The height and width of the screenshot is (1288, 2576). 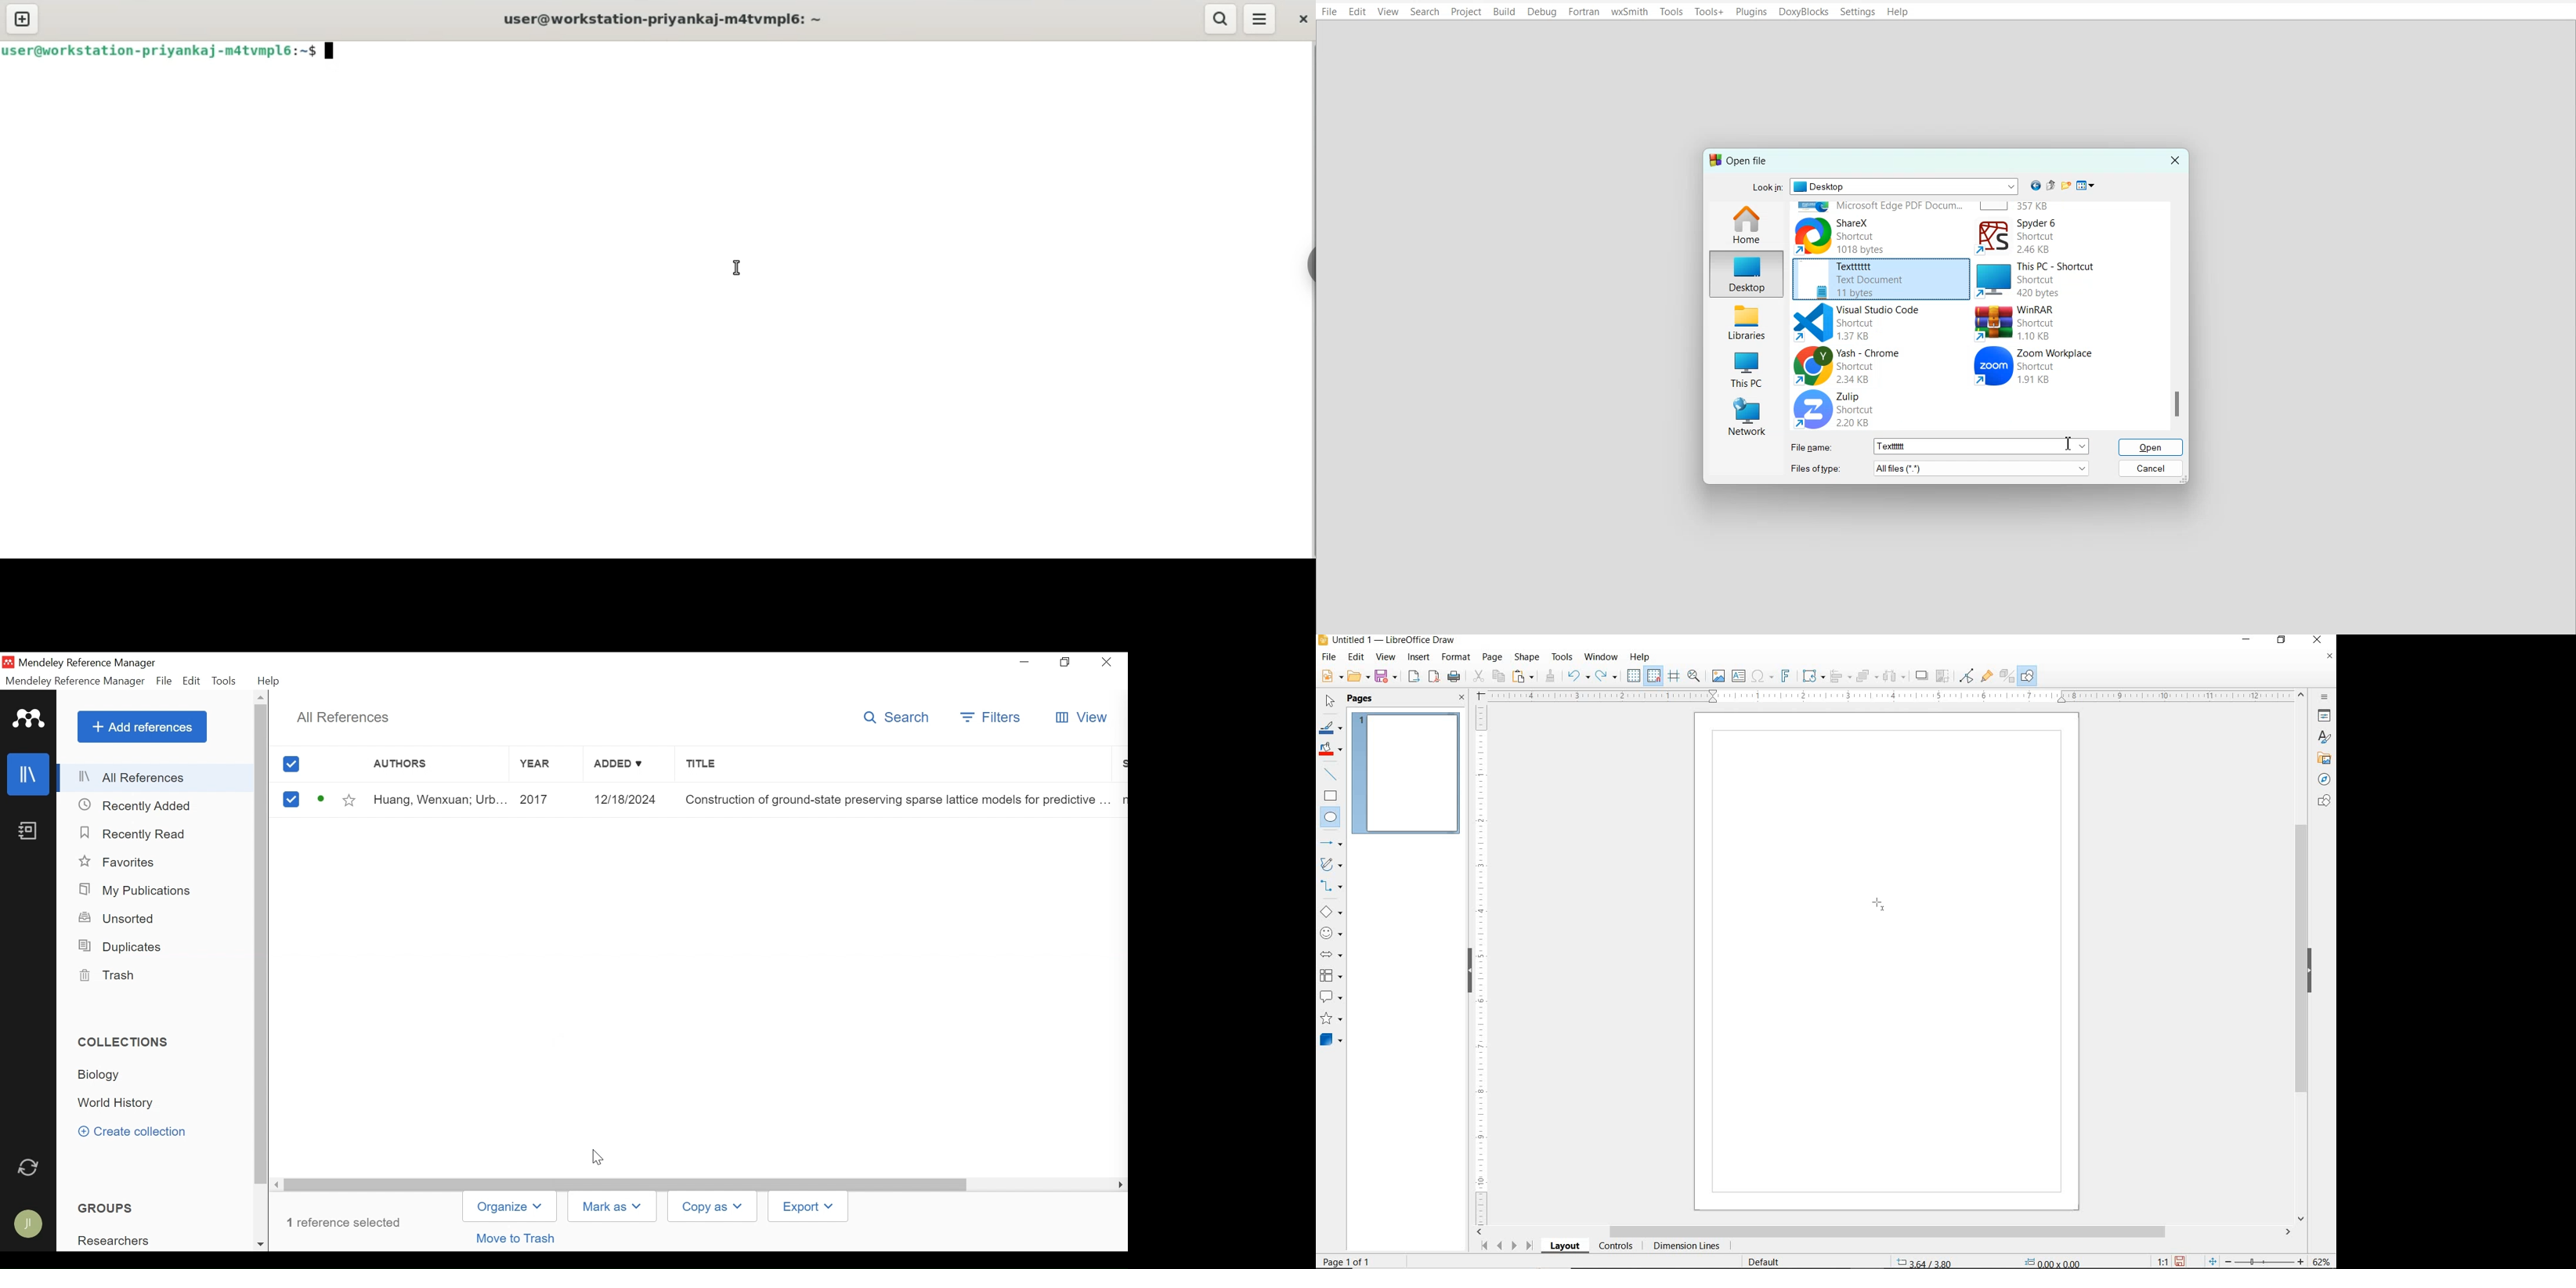 I want to click on My Publications, so click(x=138, y=891).